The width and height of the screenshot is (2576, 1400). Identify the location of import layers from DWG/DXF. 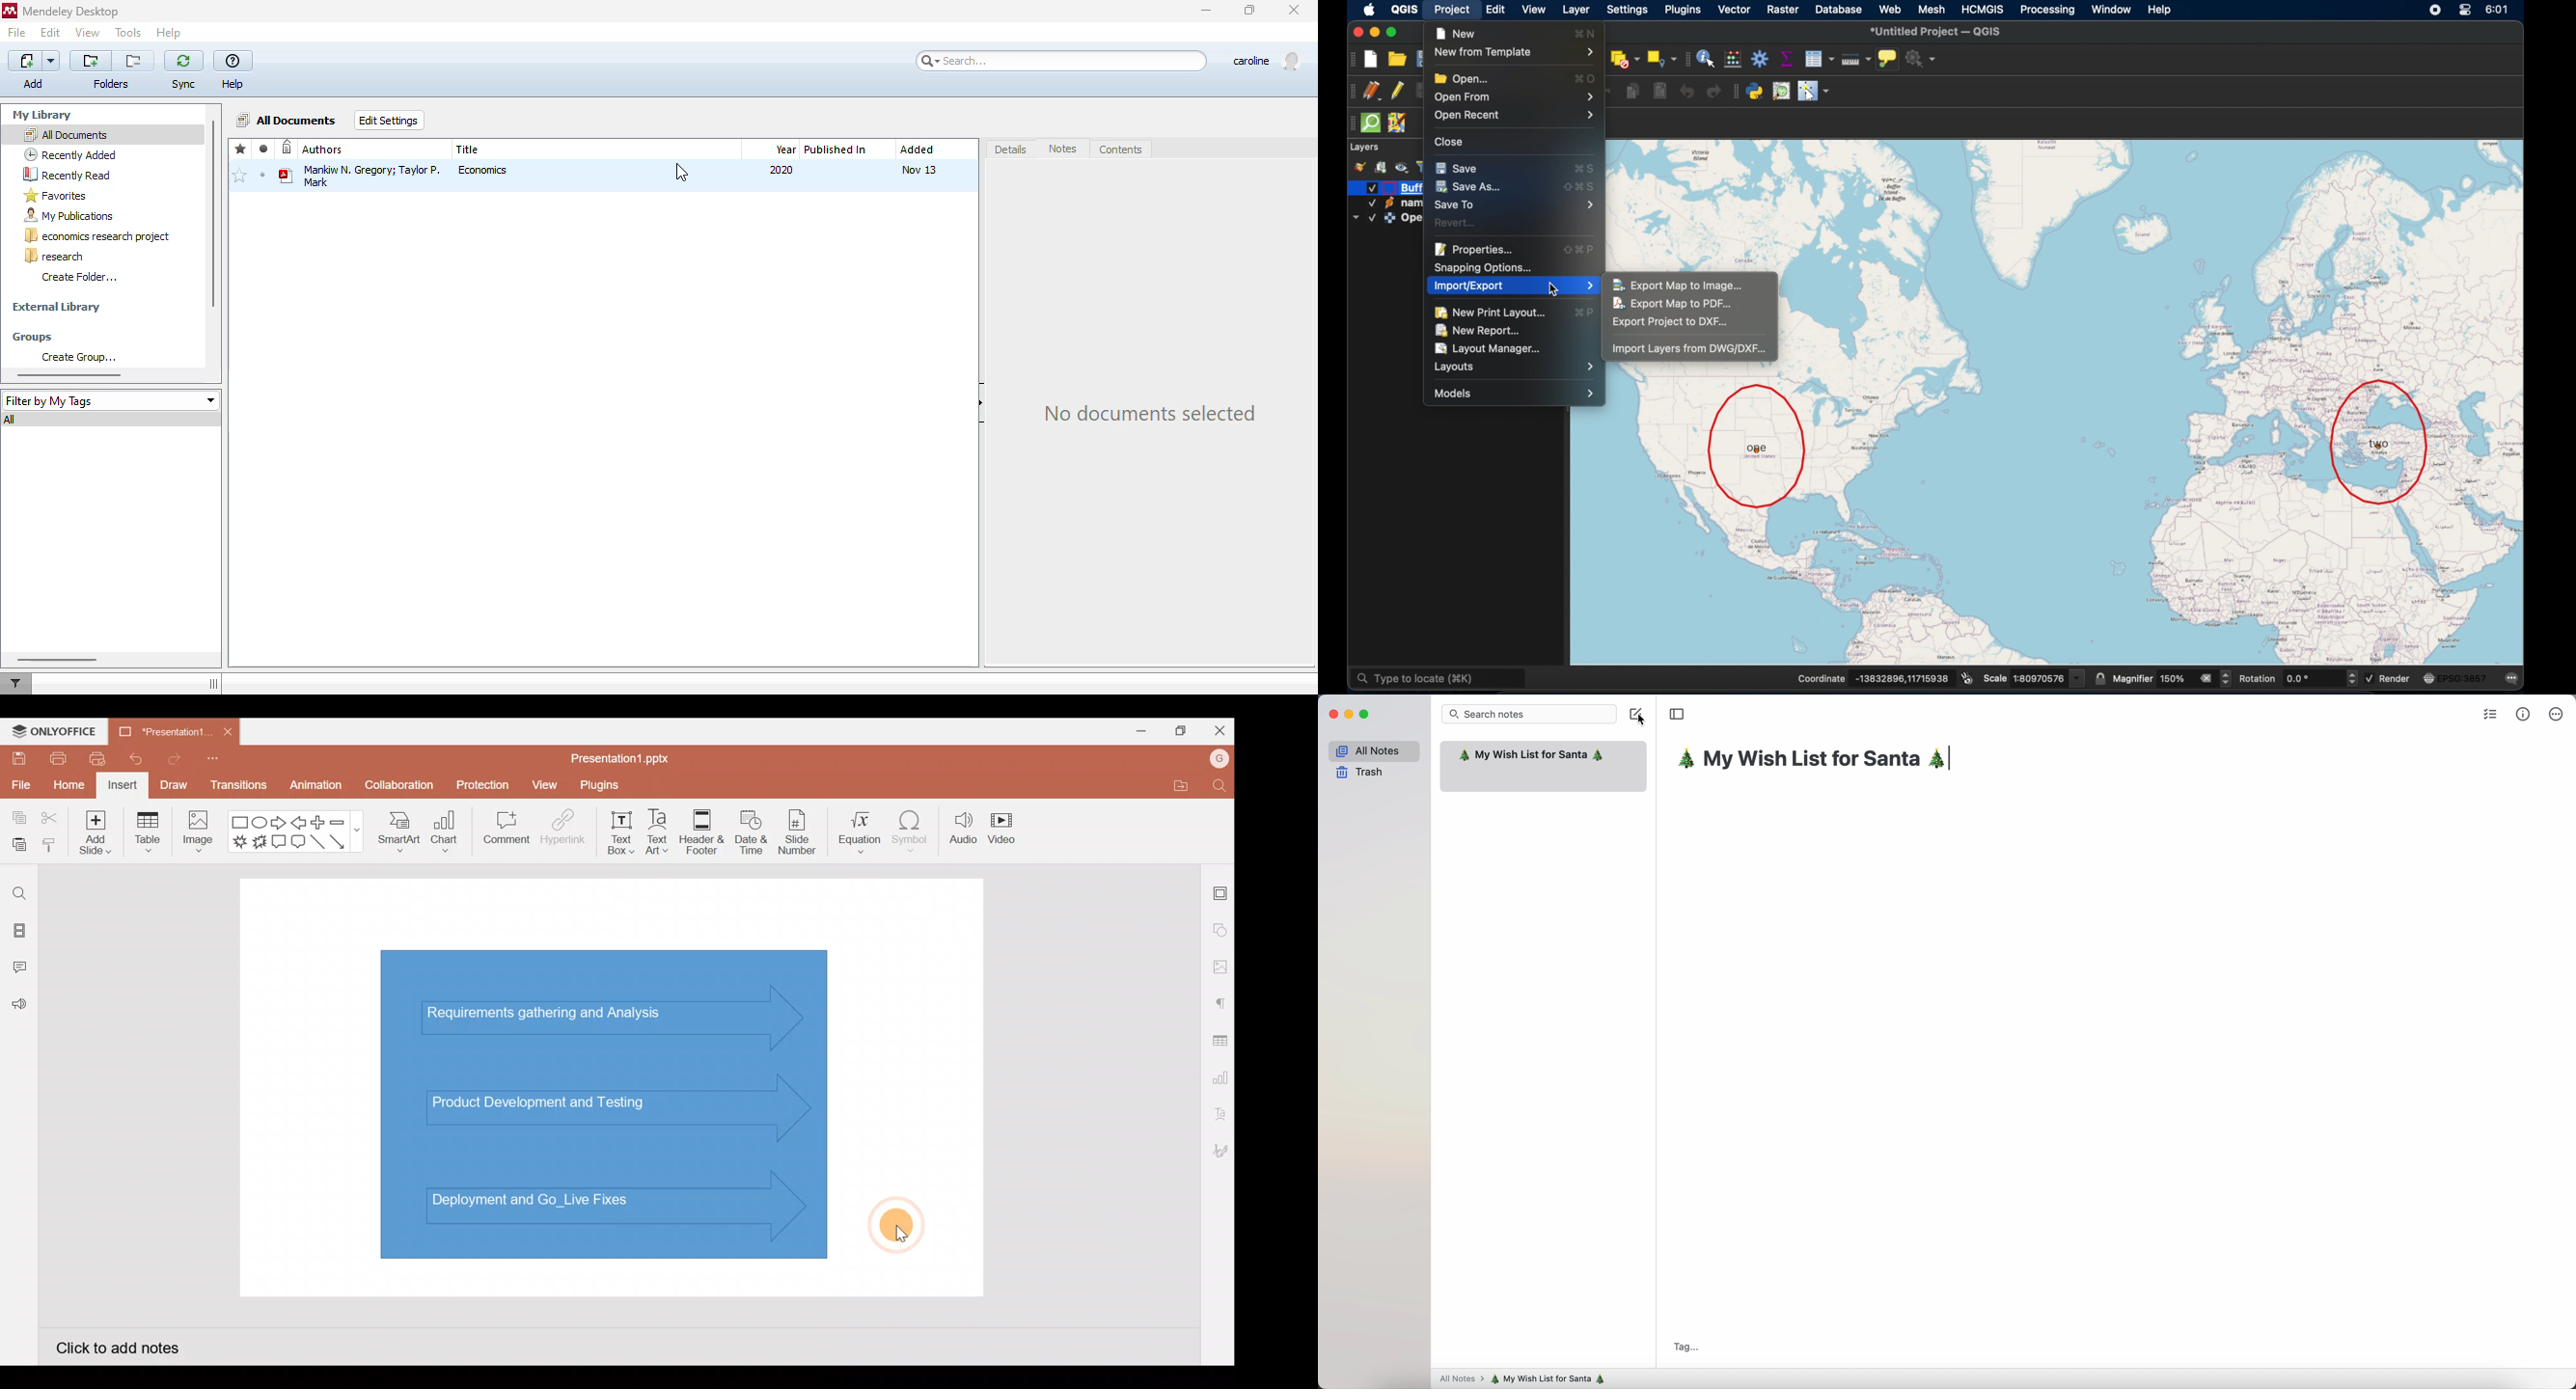
(1690, 350).